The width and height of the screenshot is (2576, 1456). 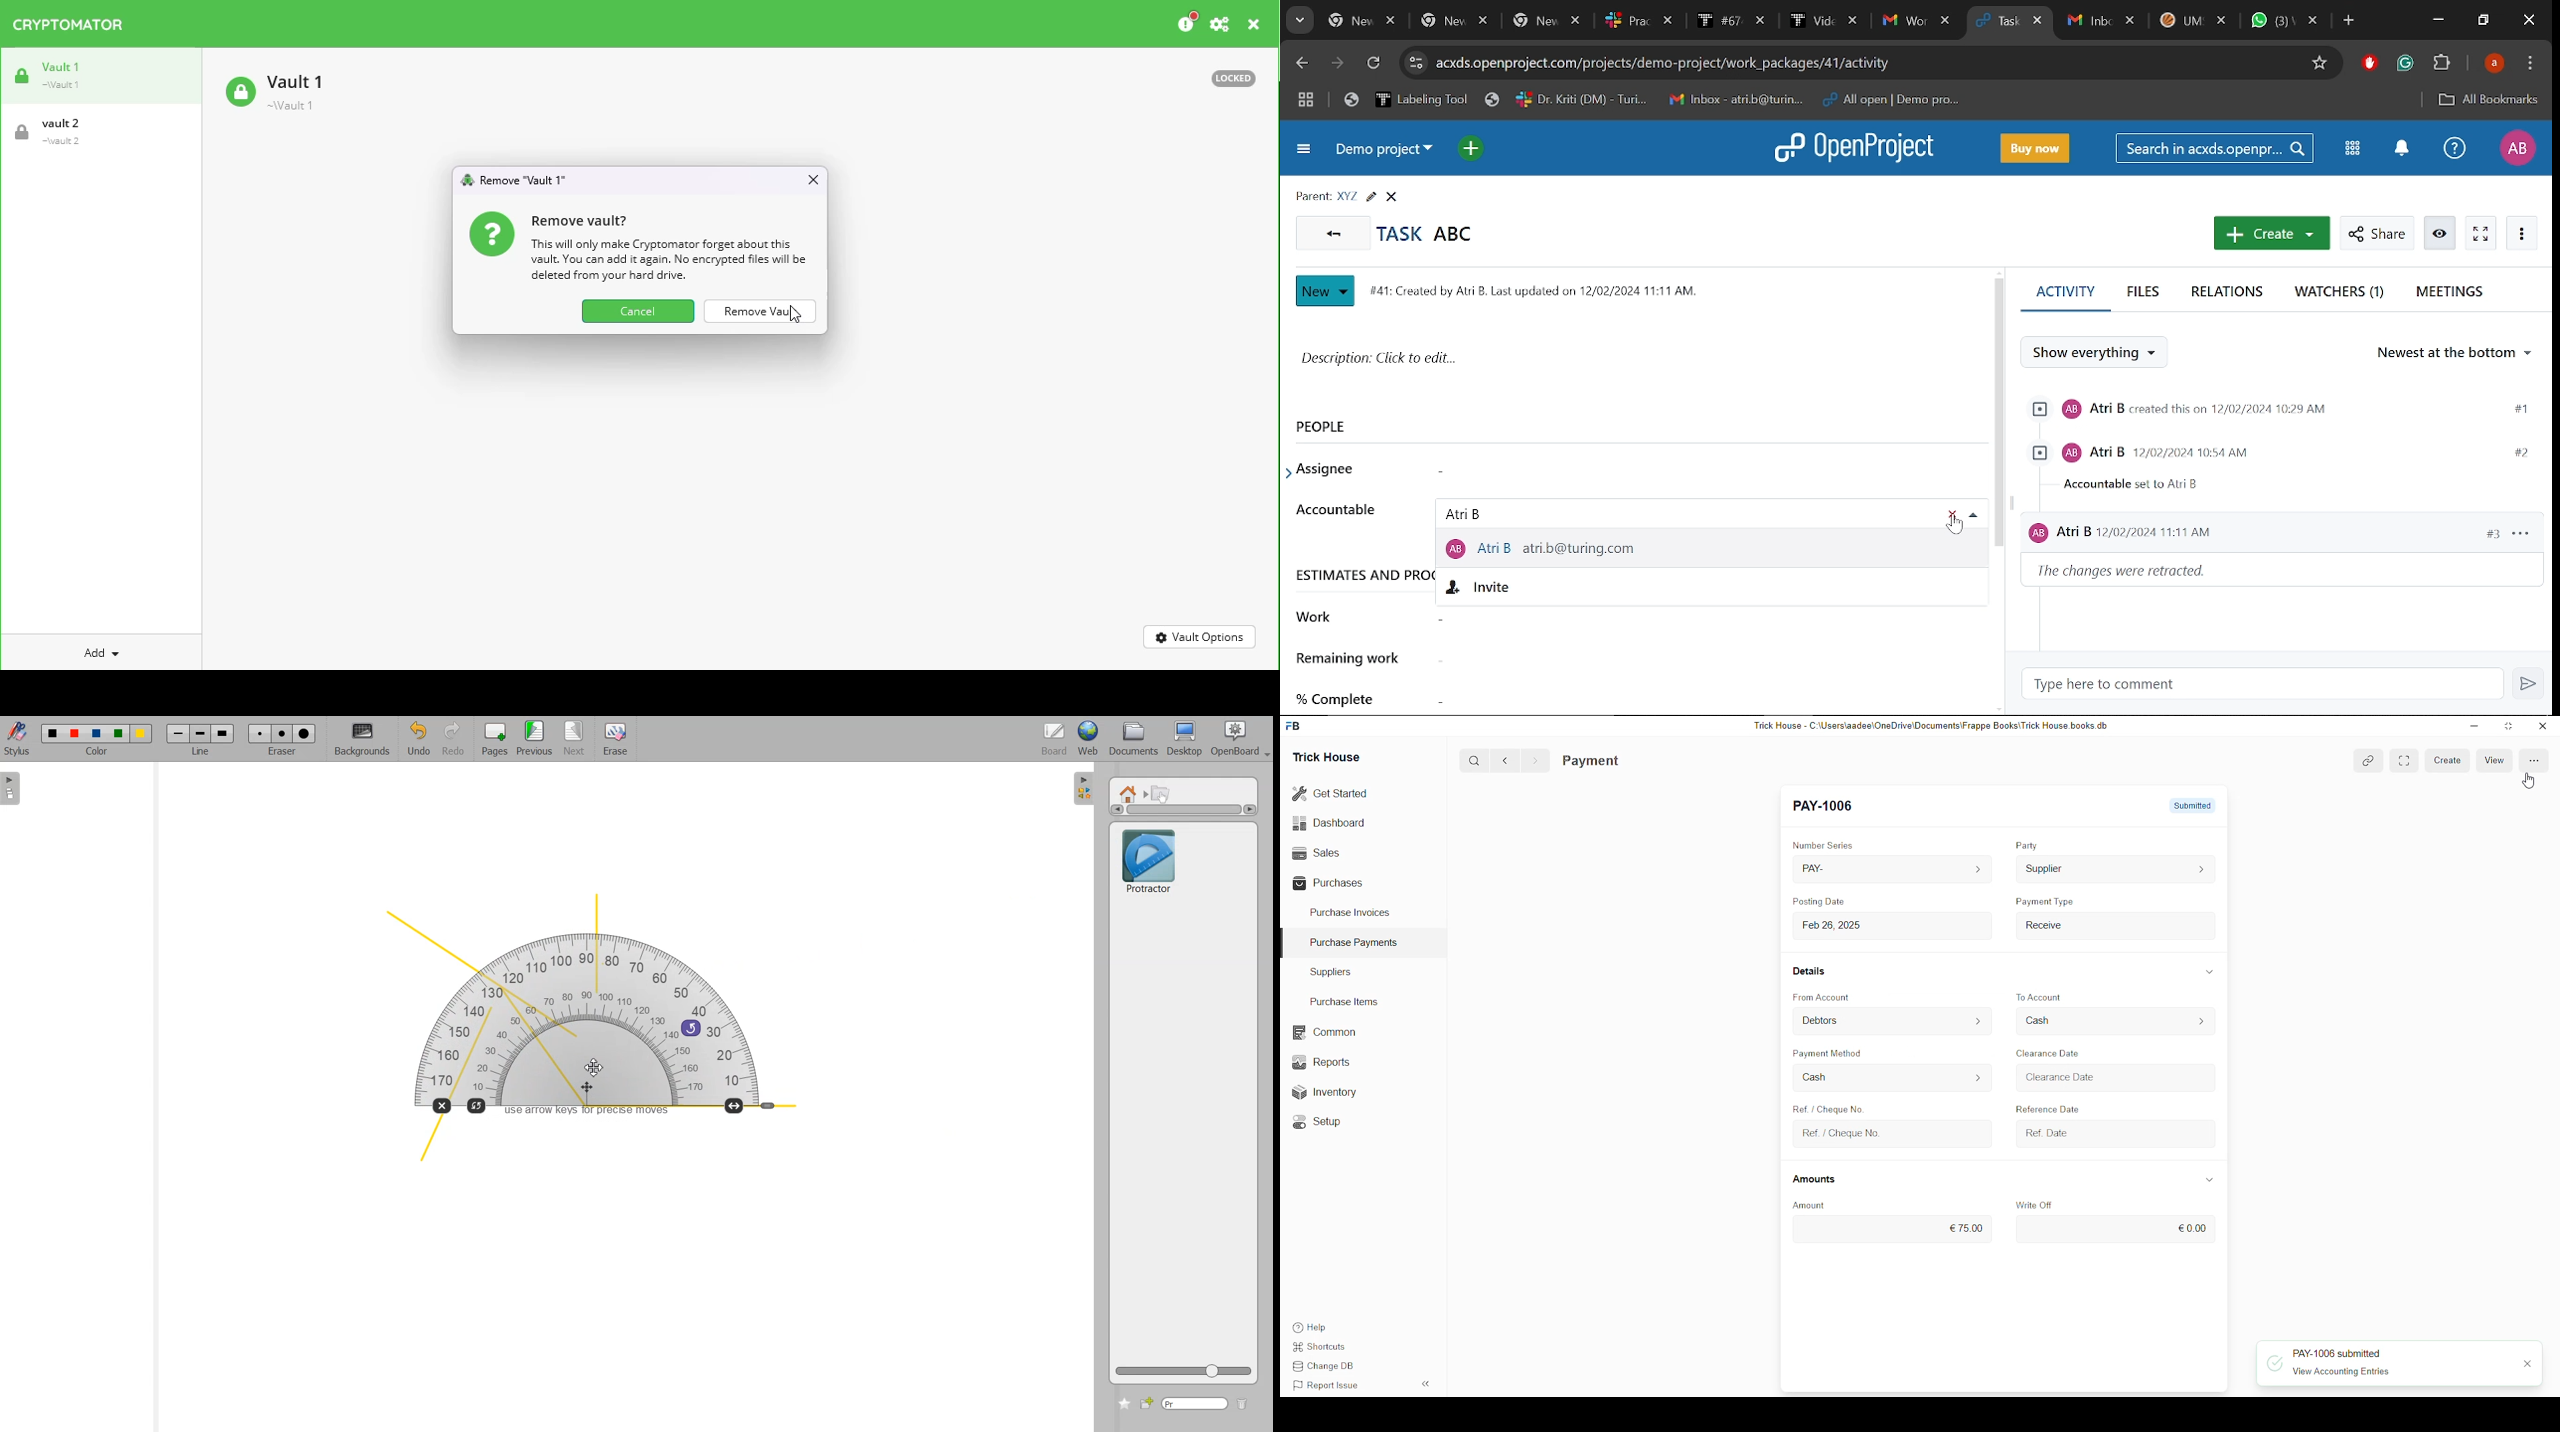 I want to click on Cash, so click(x=2108, y=1022).